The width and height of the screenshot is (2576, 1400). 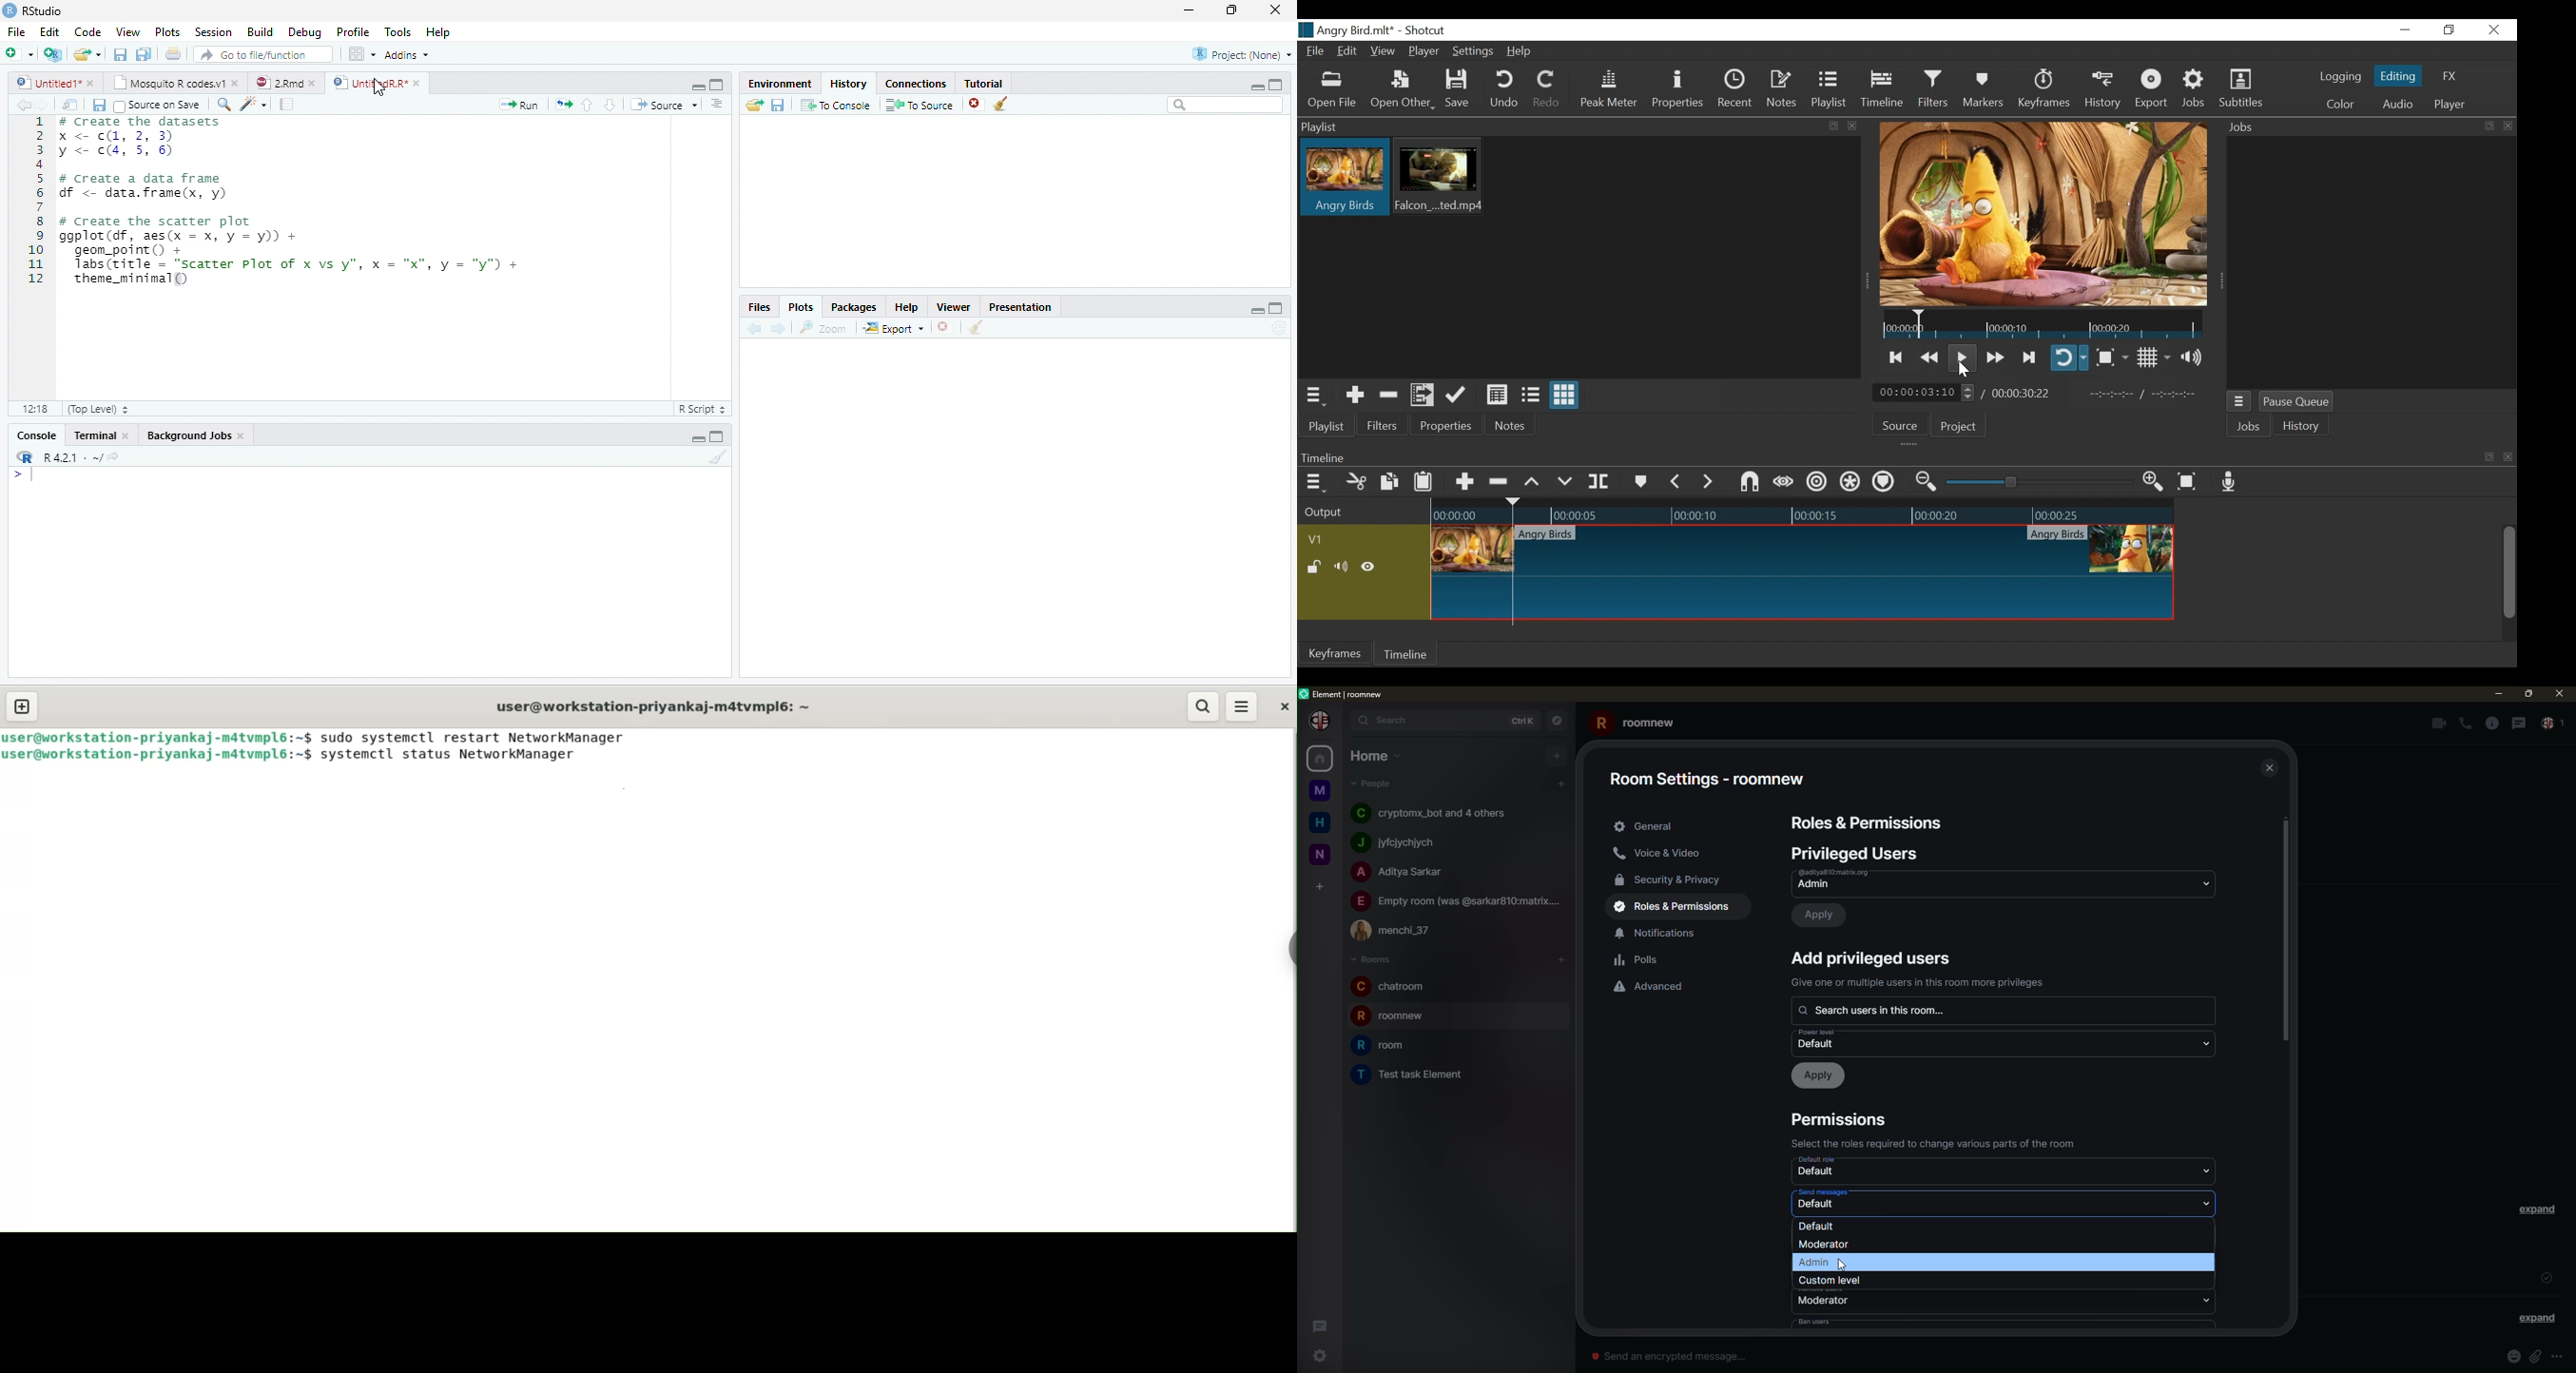 What do you see at coordinates (1276, 85) in the screenshot?
I see `Maximize` at bounding box center [1276, 85].